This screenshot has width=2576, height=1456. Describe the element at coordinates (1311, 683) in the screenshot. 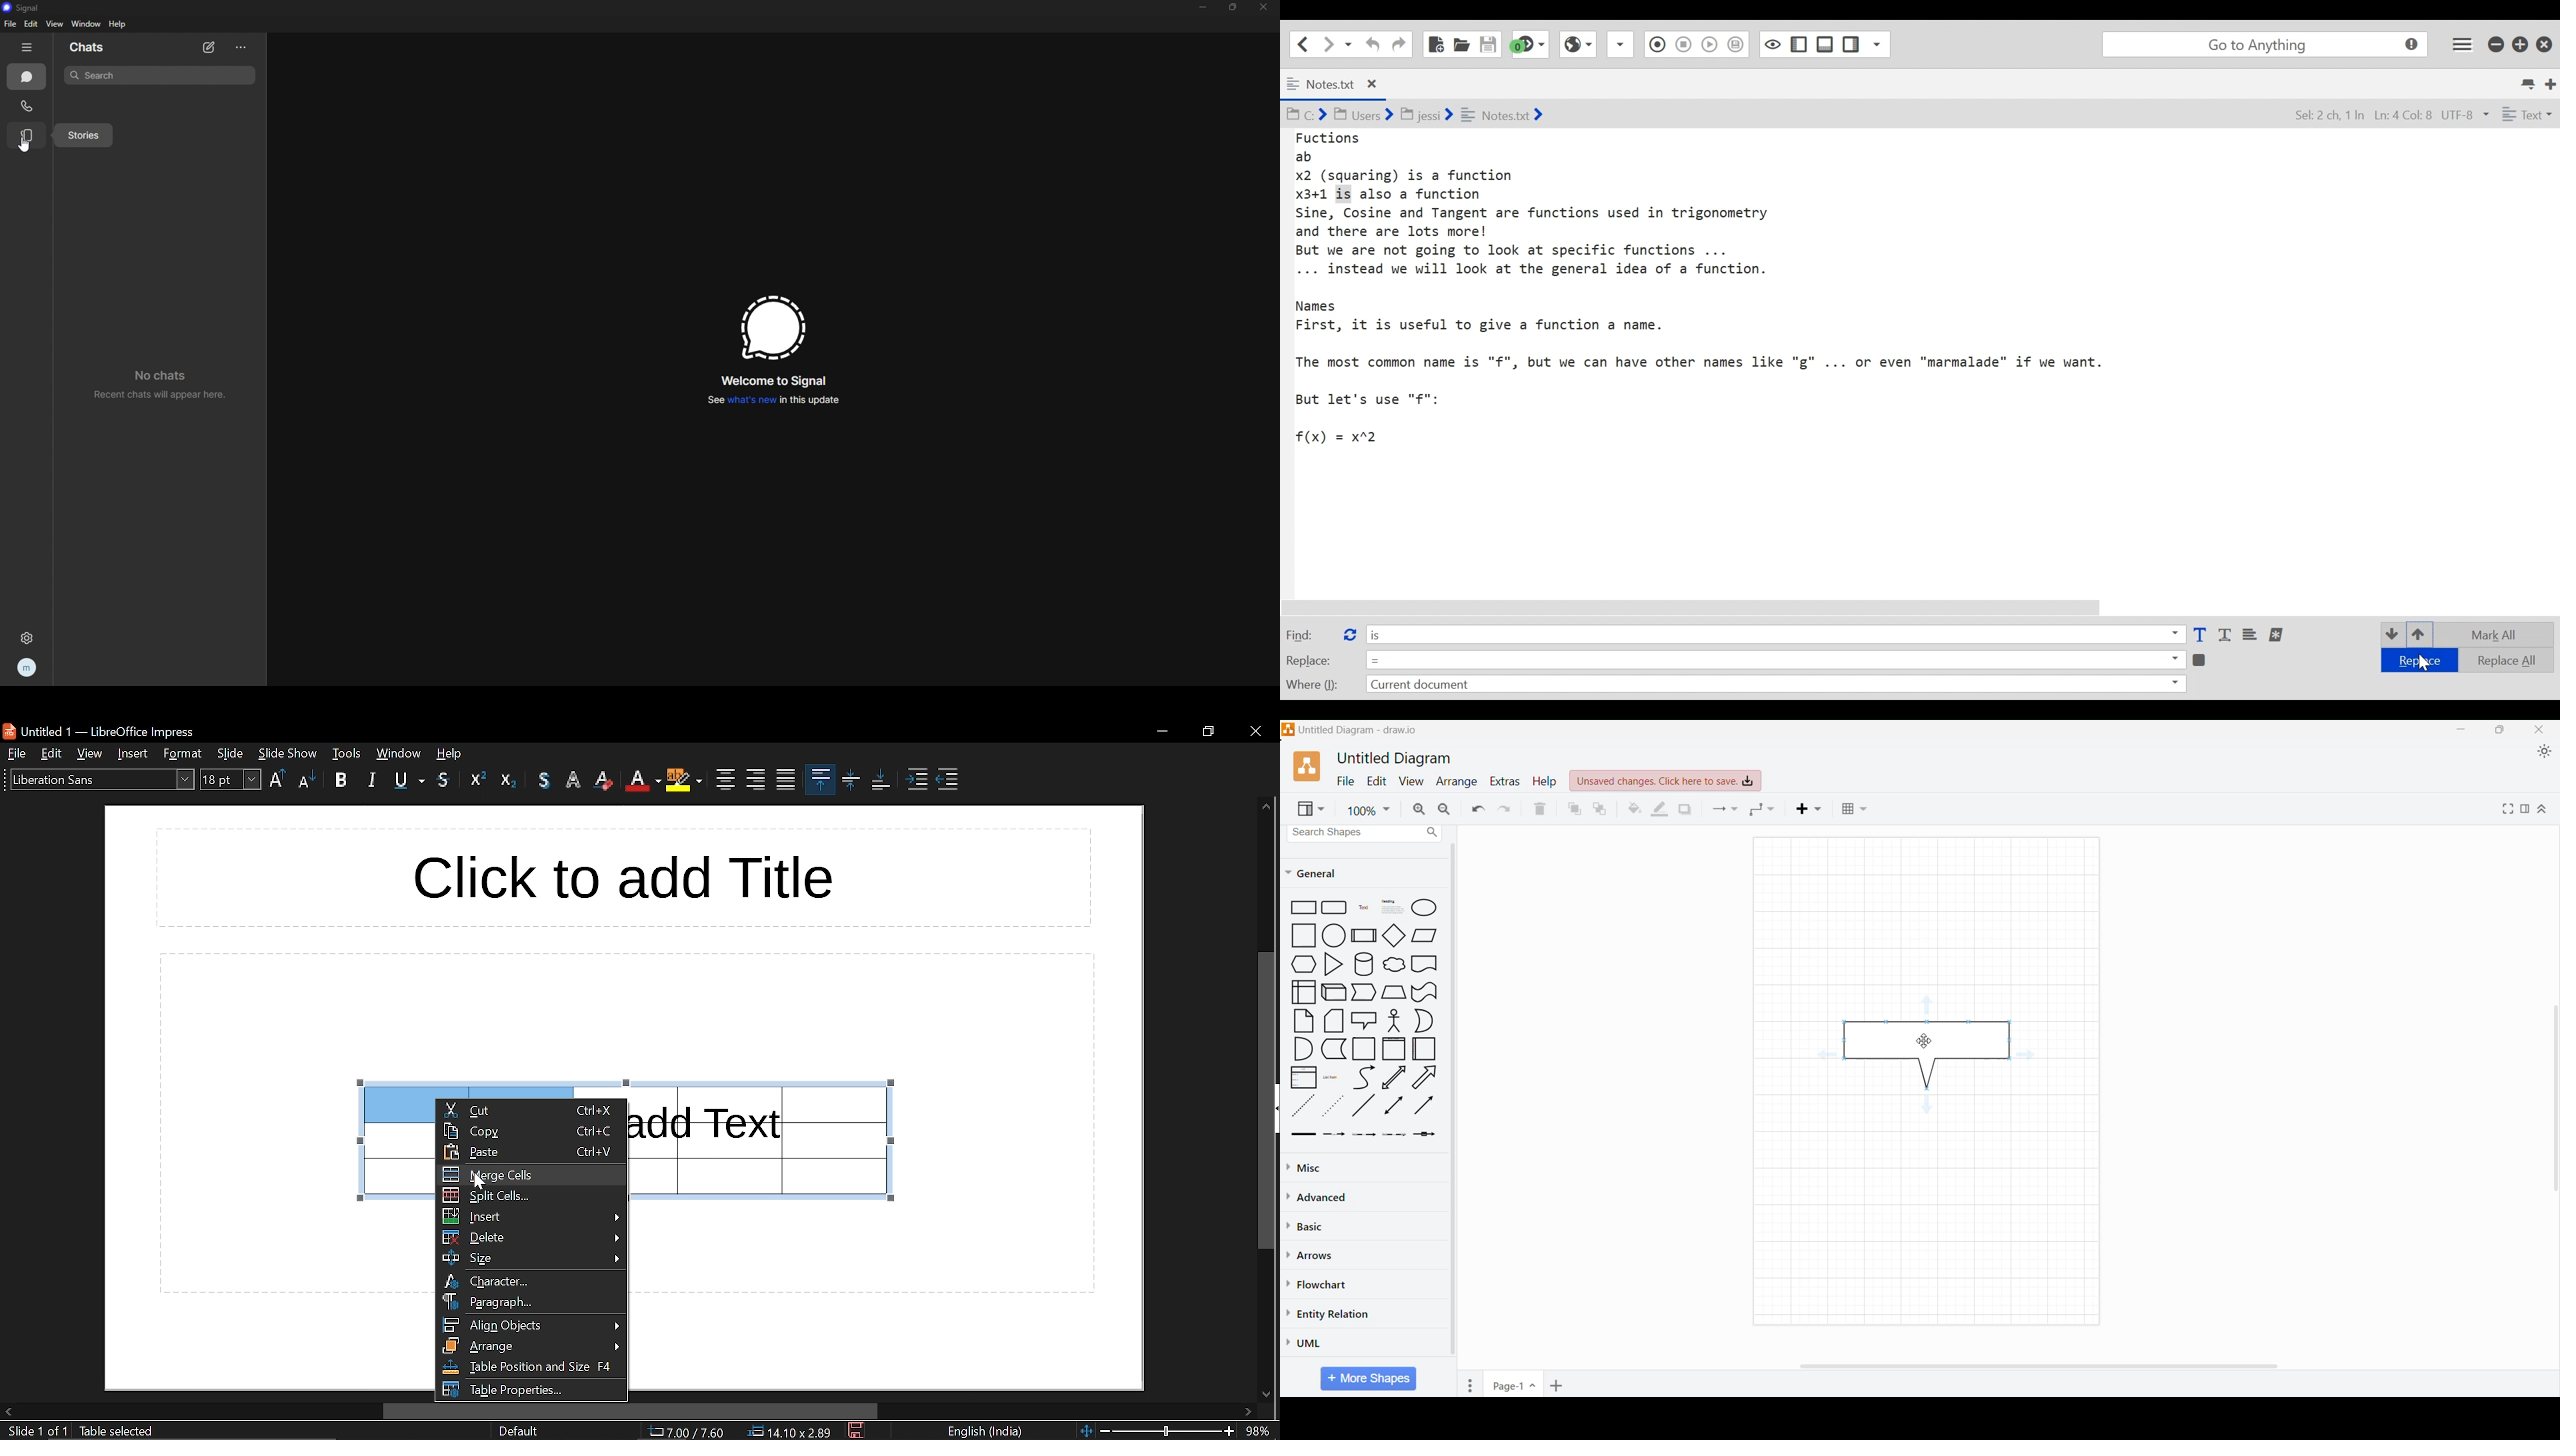

I see `Where` at that location.